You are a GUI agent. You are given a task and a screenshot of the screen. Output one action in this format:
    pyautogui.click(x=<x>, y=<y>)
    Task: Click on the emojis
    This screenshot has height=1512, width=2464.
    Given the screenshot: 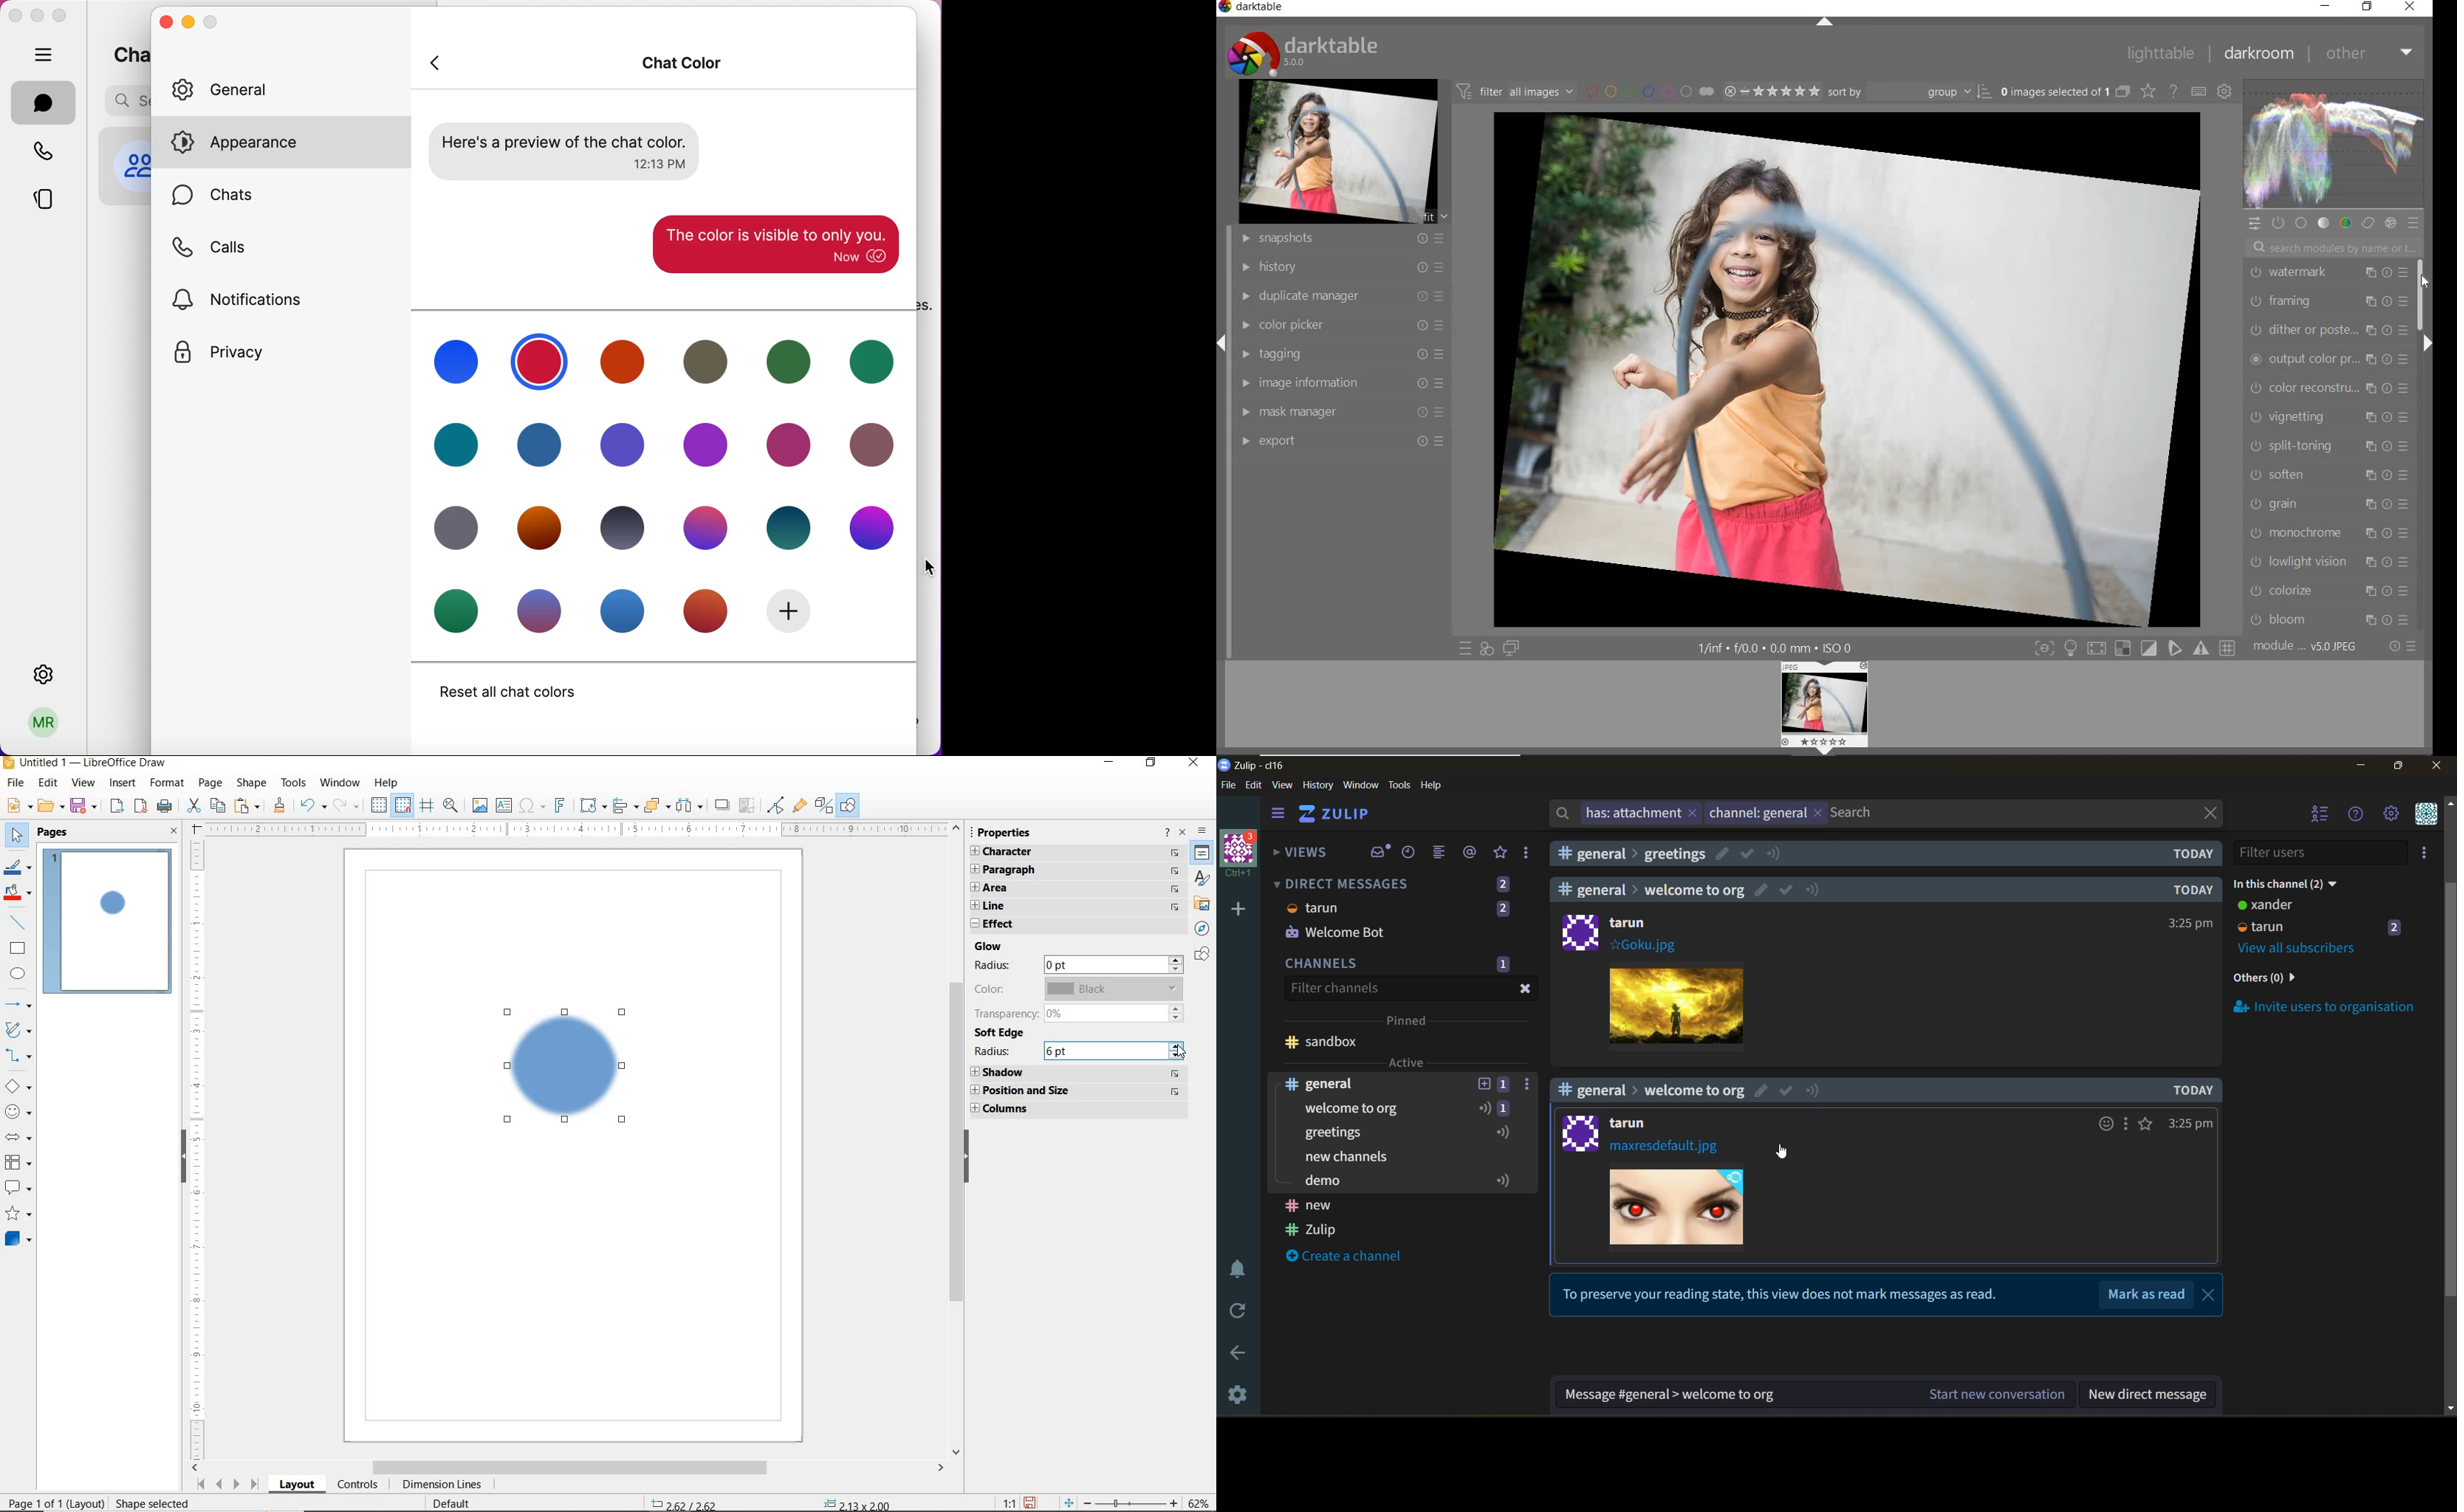 What is the action you would take?
    pyautogui.click(x=2105, y=1124)
    